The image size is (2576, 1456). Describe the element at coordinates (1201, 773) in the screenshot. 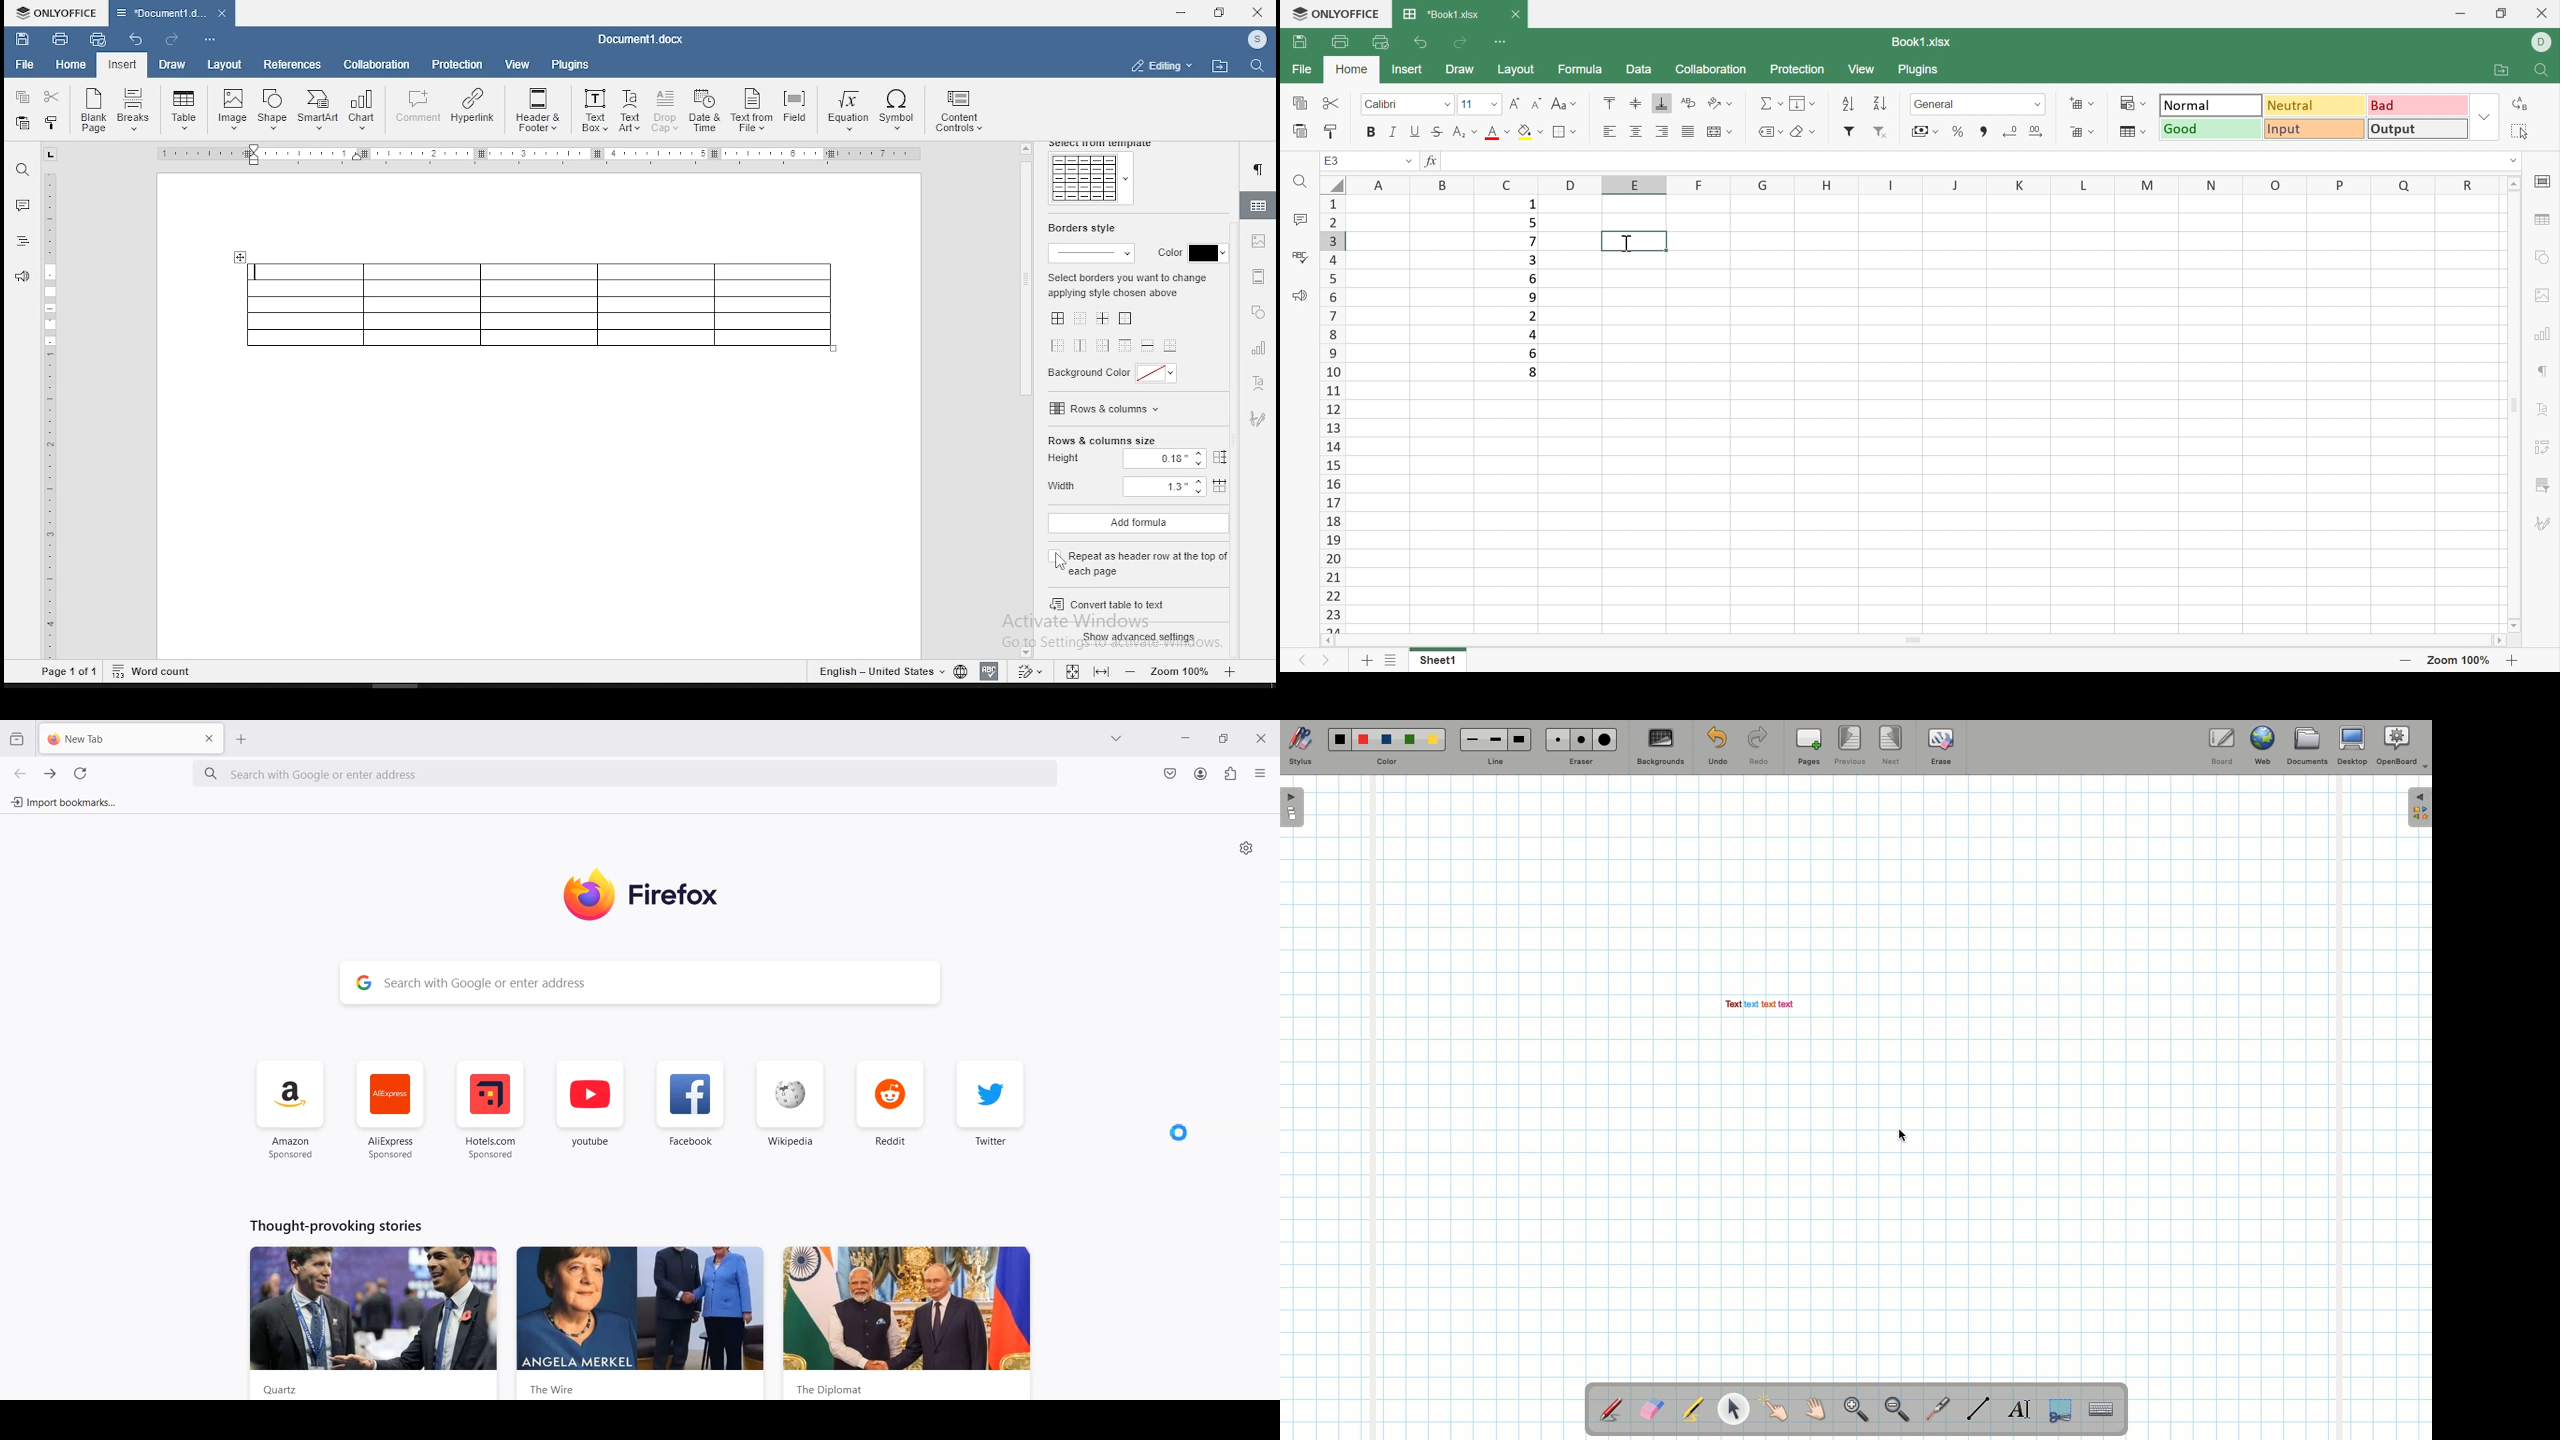

I see `Account` at that location.